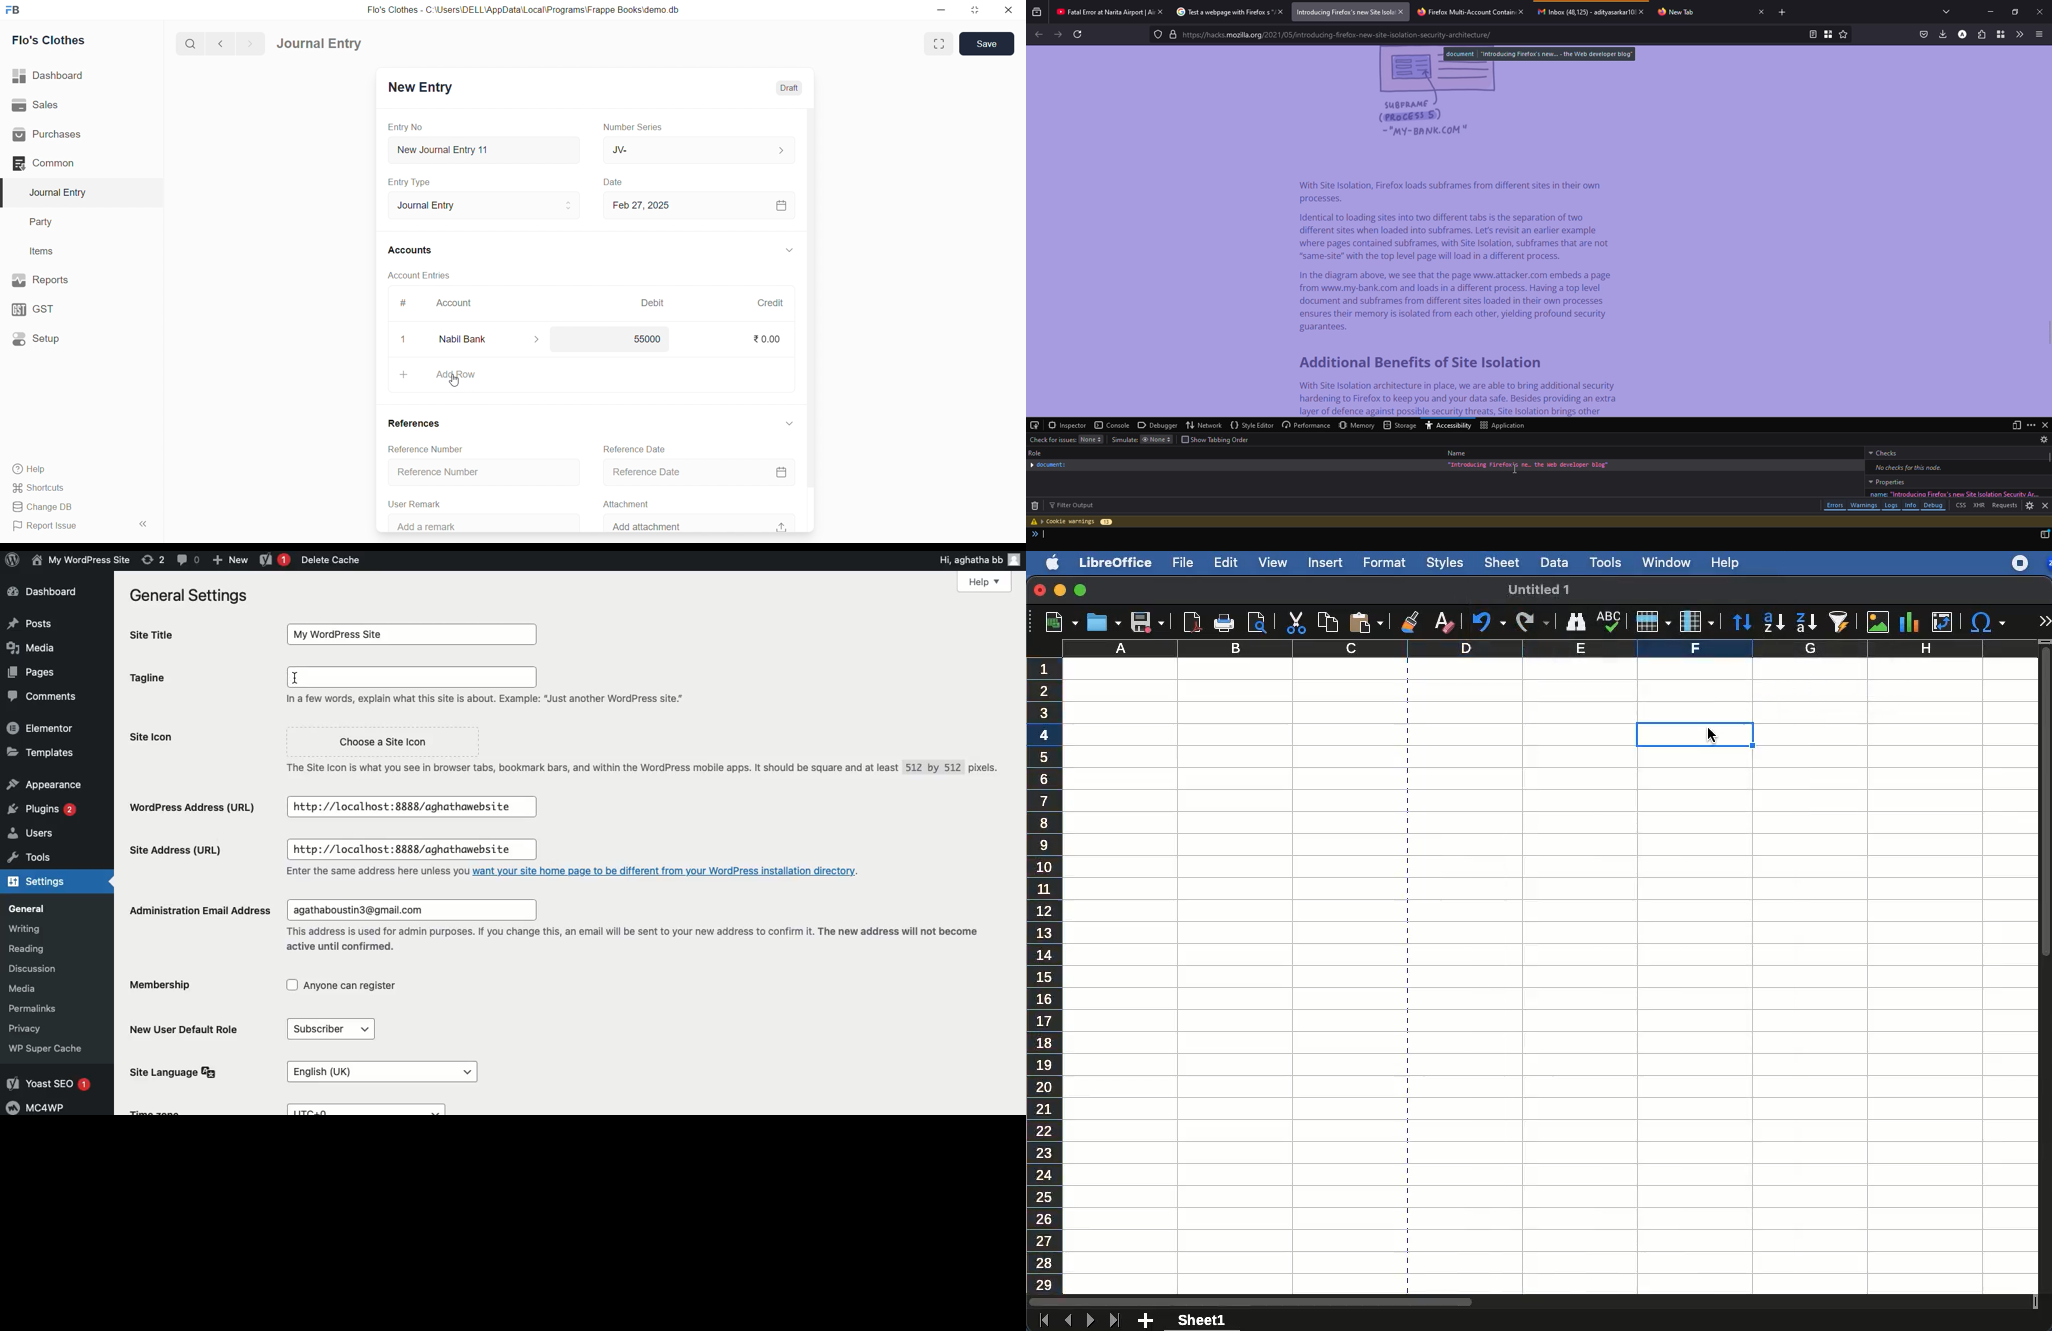 The image size is (2072, 1344). What do you see at coordinates (789, 251) in the screenshot?
I see `EXPAND/COLLAPSE` at bounding box center [789, 251].